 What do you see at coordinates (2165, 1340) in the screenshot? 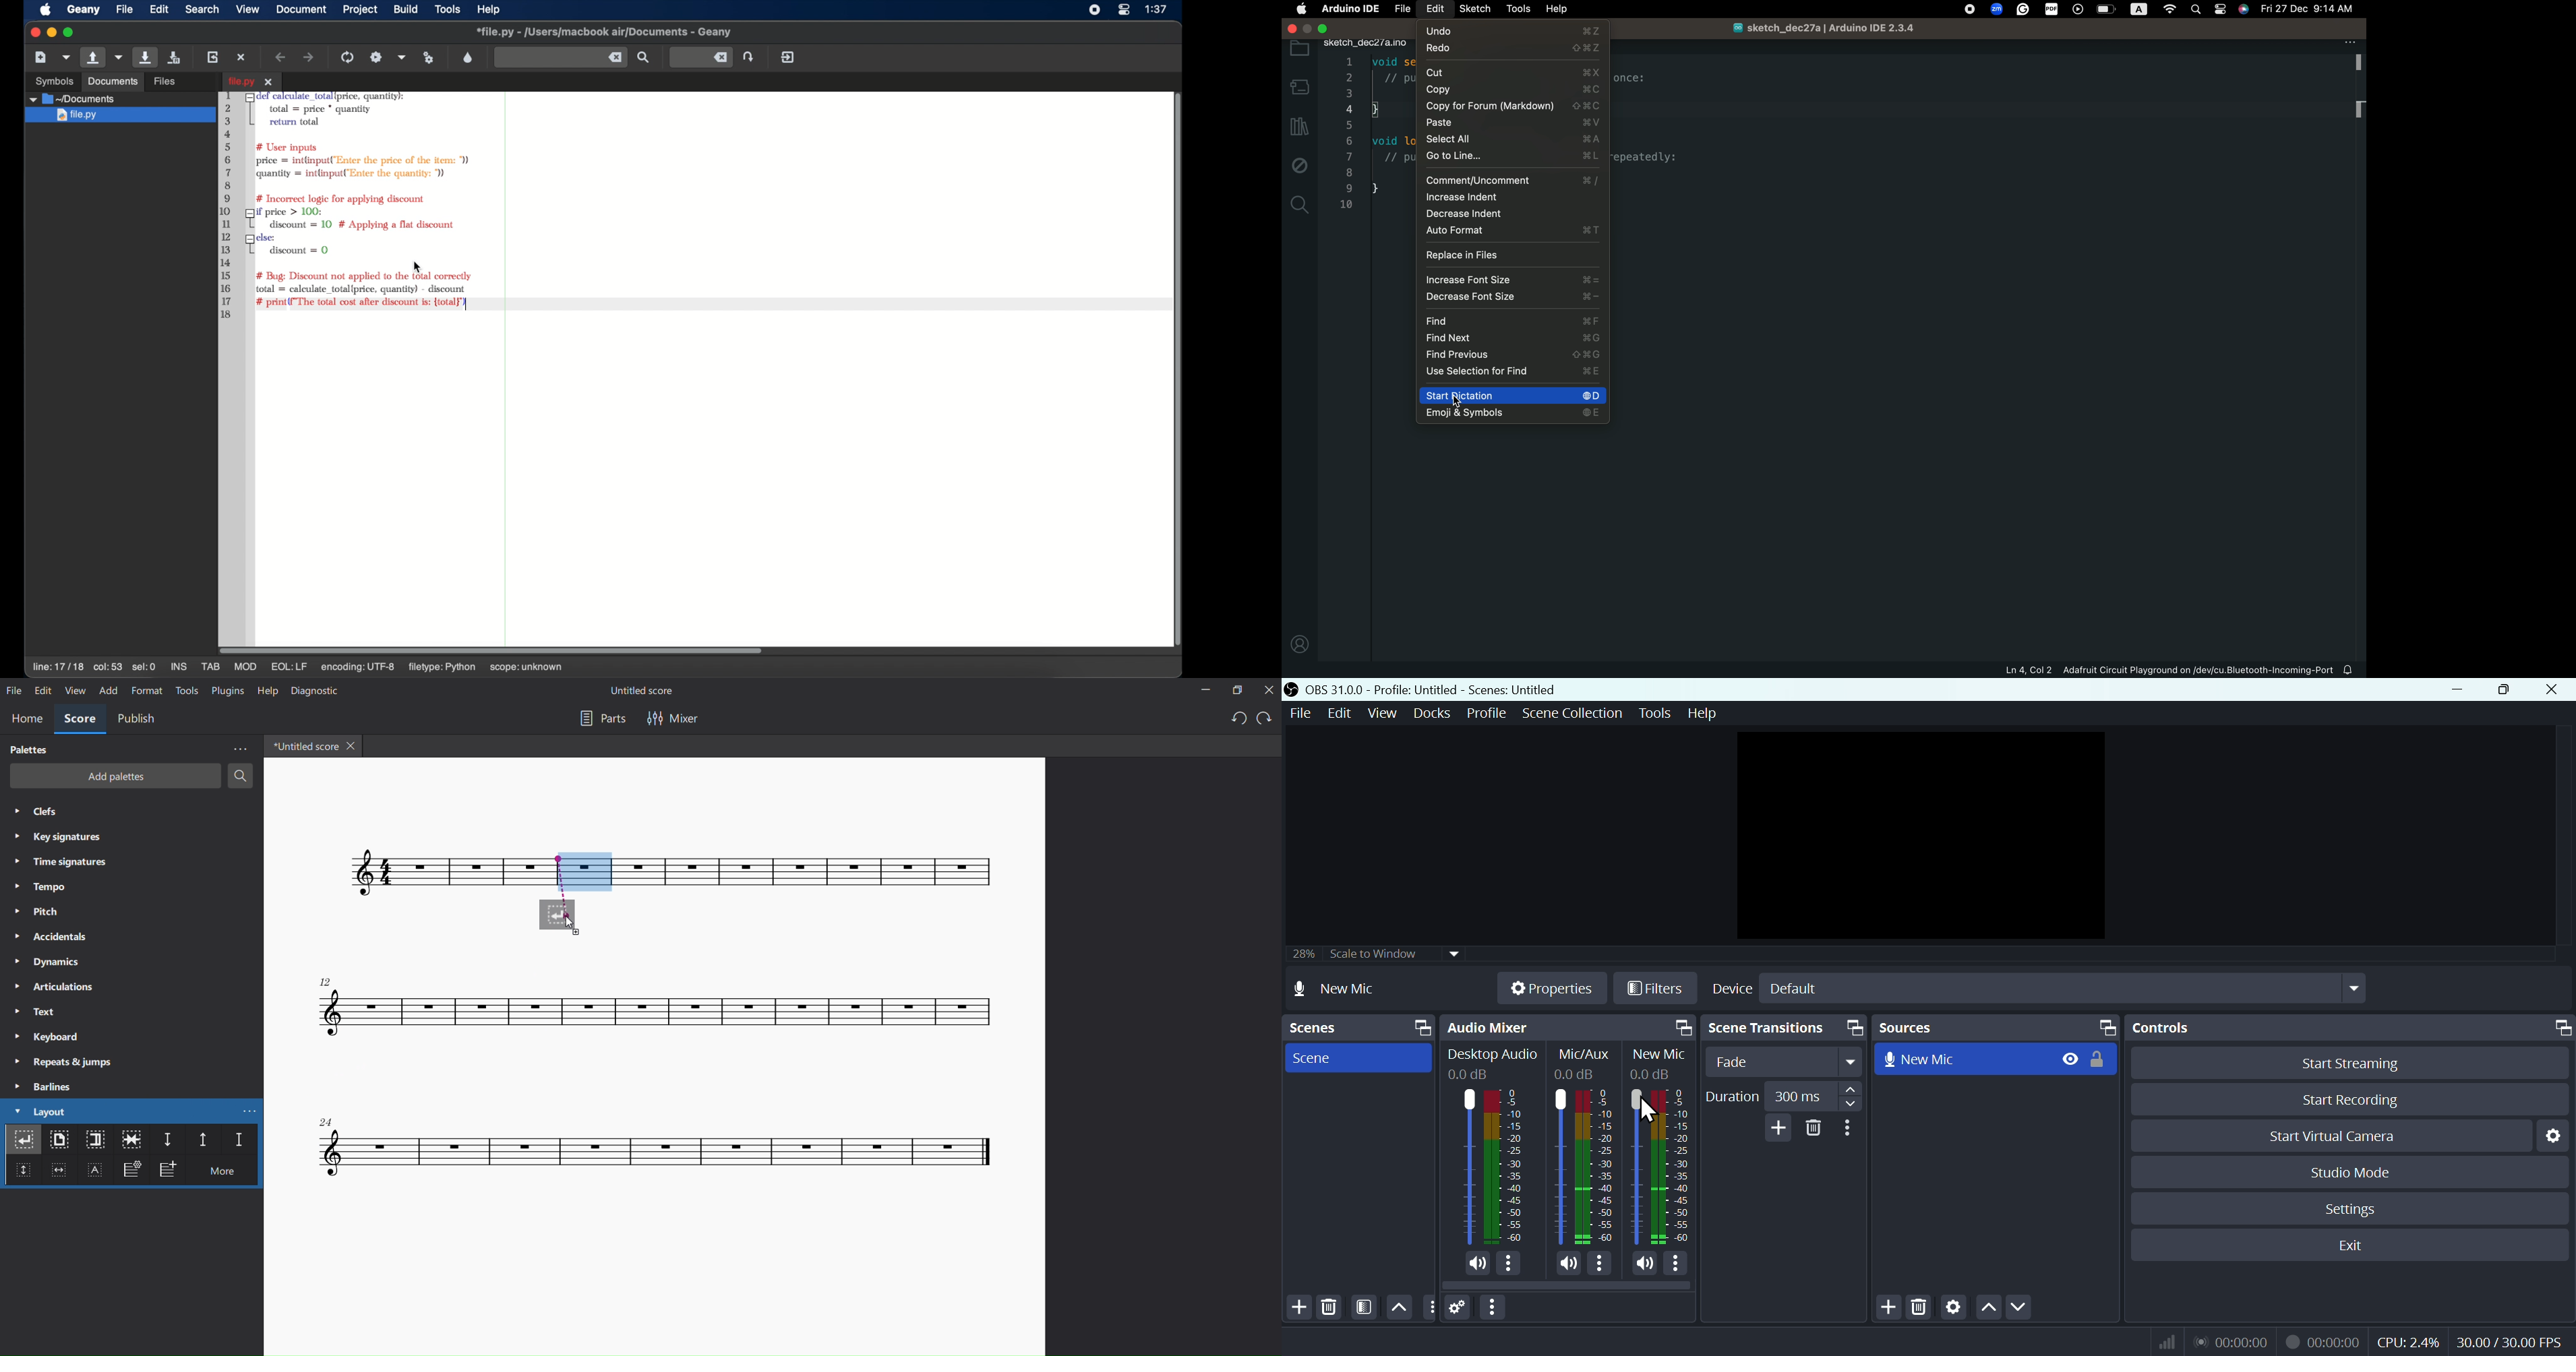
I see `Bitrate` at bounding box center [2165, 1340].